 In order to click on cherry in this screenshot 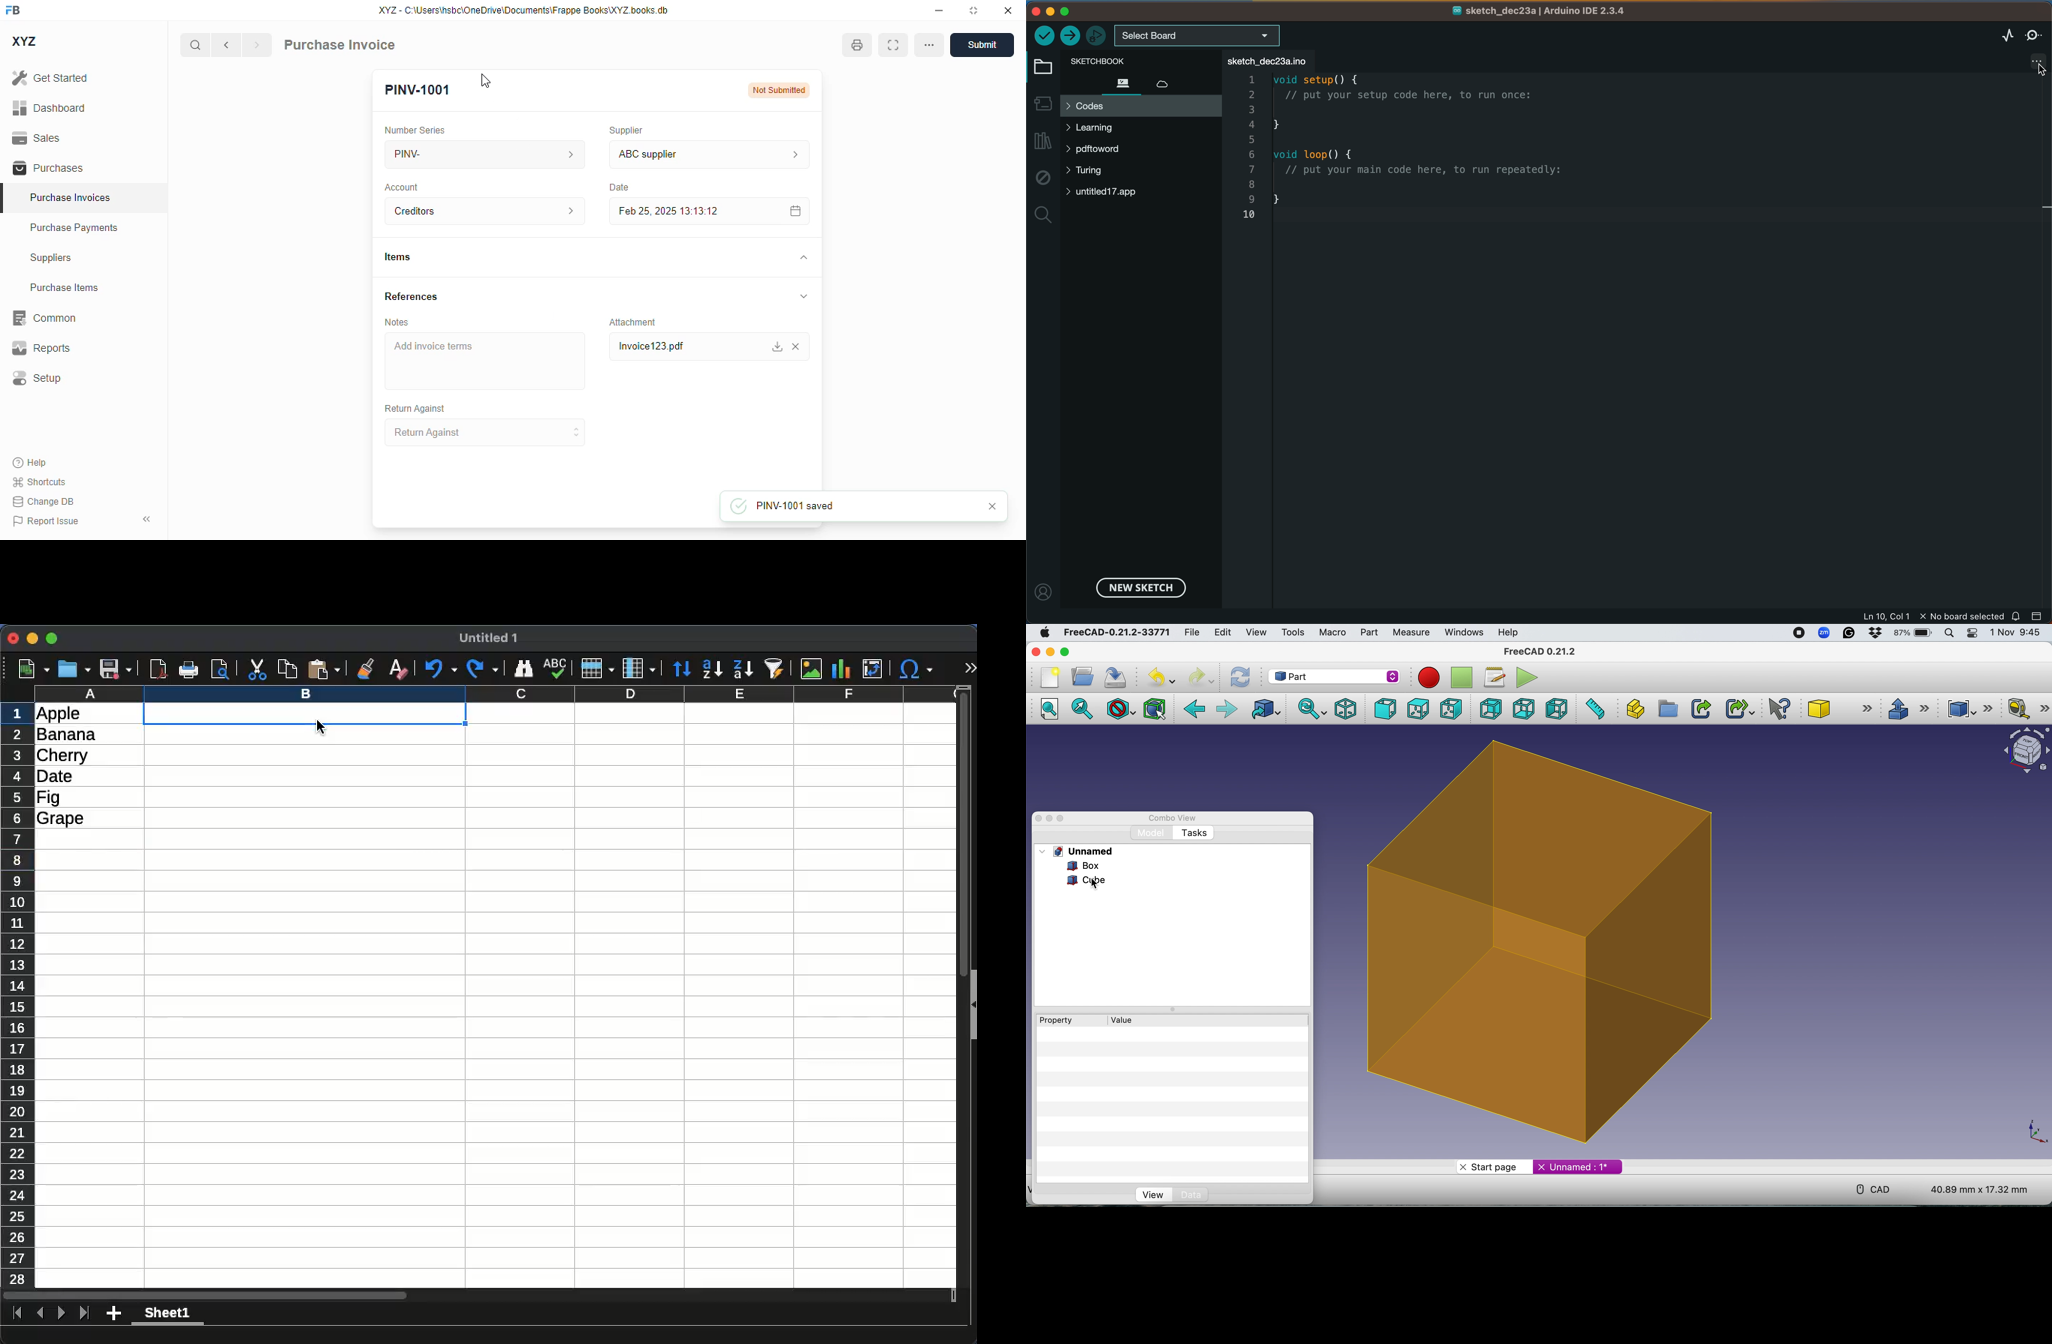, I will do `click(63, 756)`.